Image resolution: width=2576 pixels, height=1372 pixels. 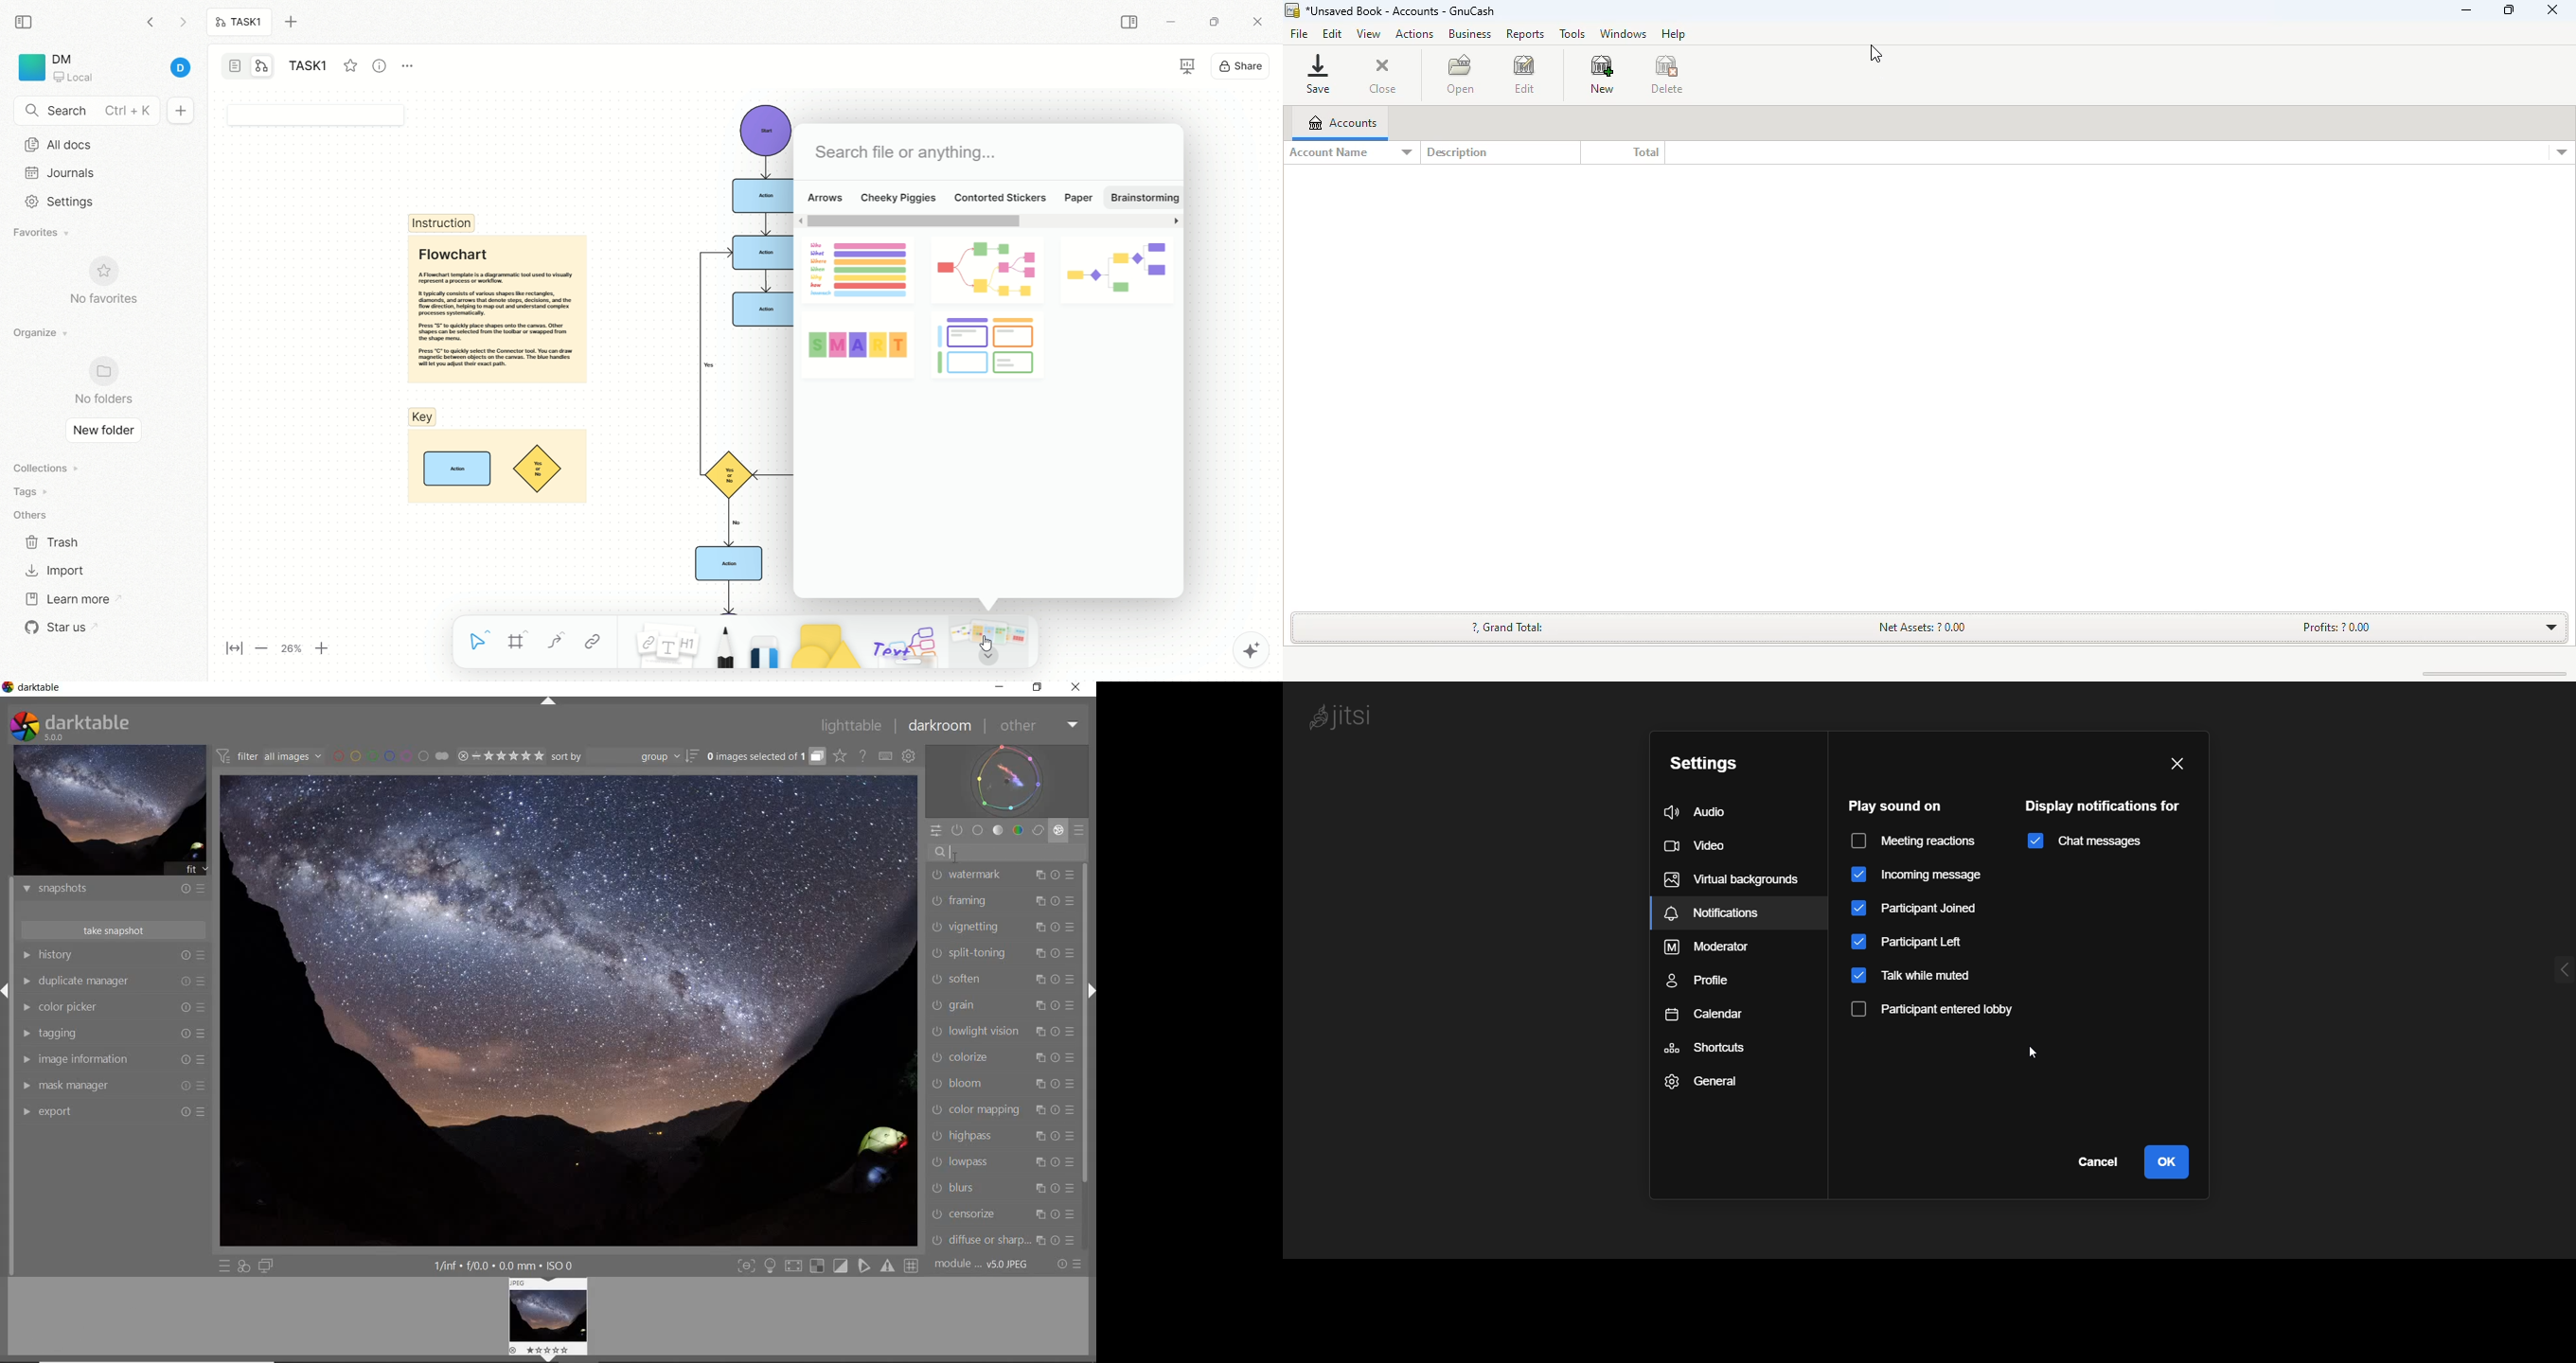 I want to click on DISPLAY A SECOND DARKROOM IMAGE WINDOW, so click(x=266, y=1266).